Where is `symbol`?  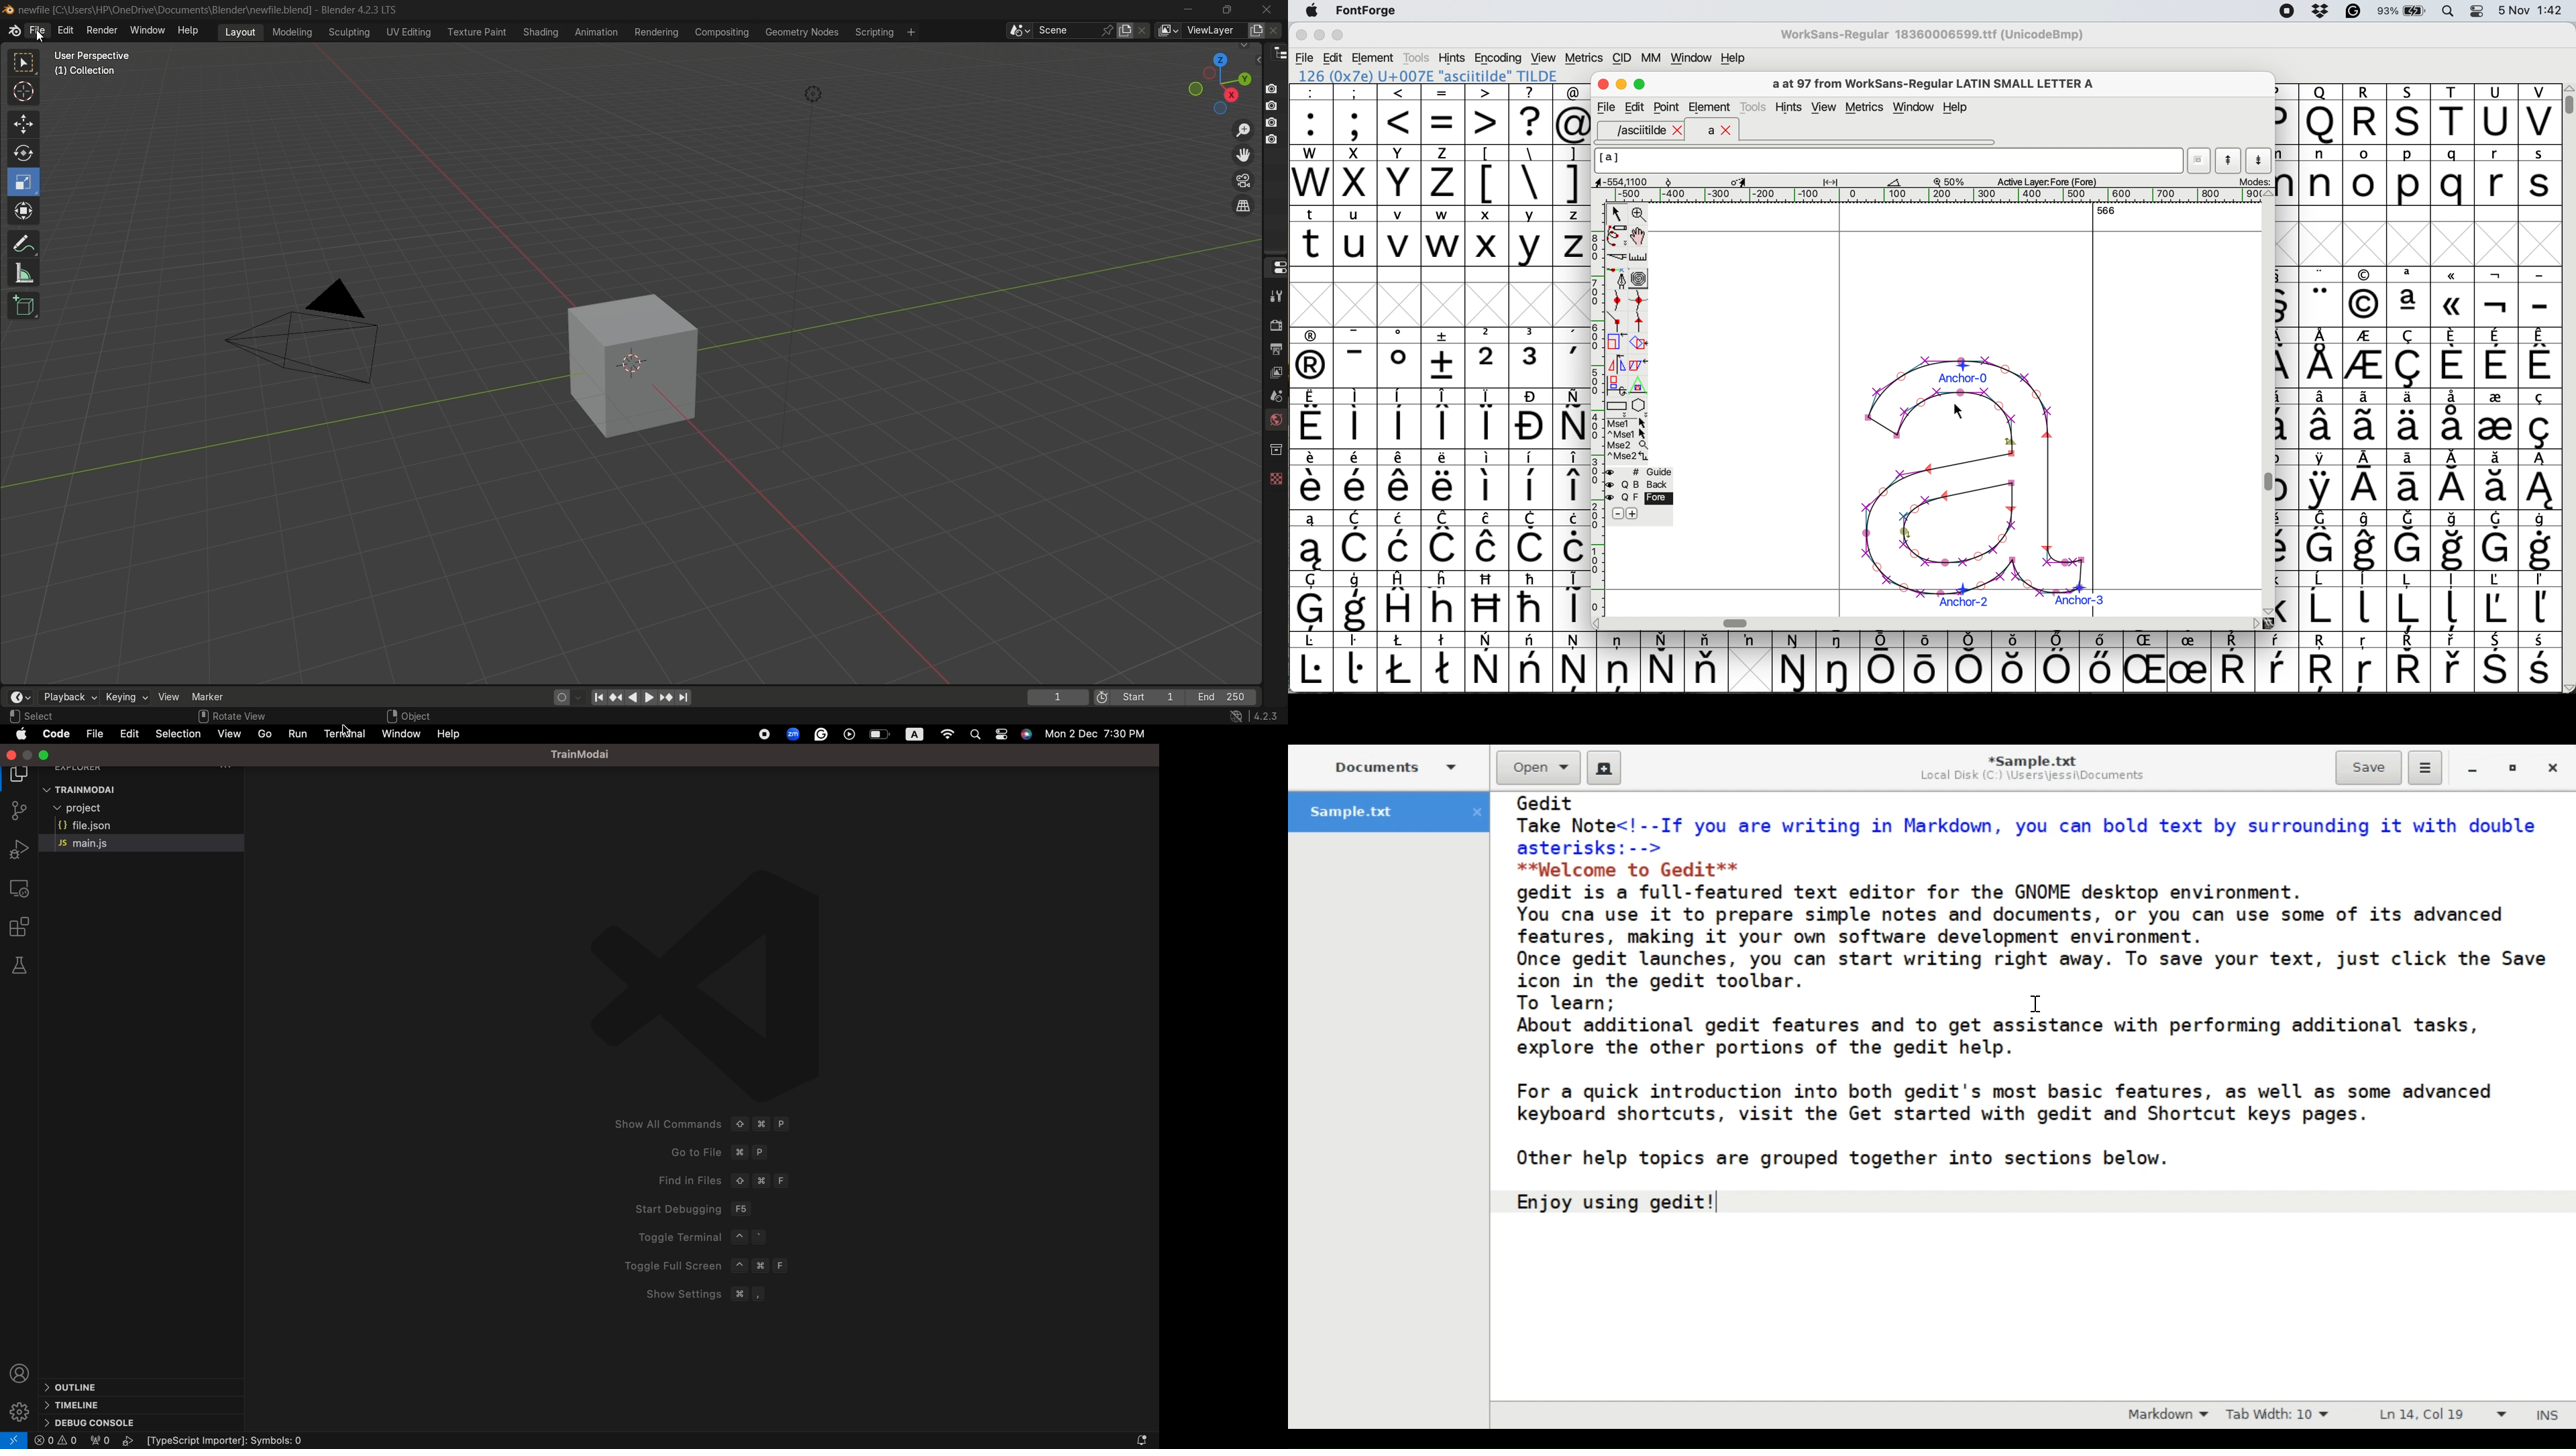 symbol is located at coordinates (1531, 481).